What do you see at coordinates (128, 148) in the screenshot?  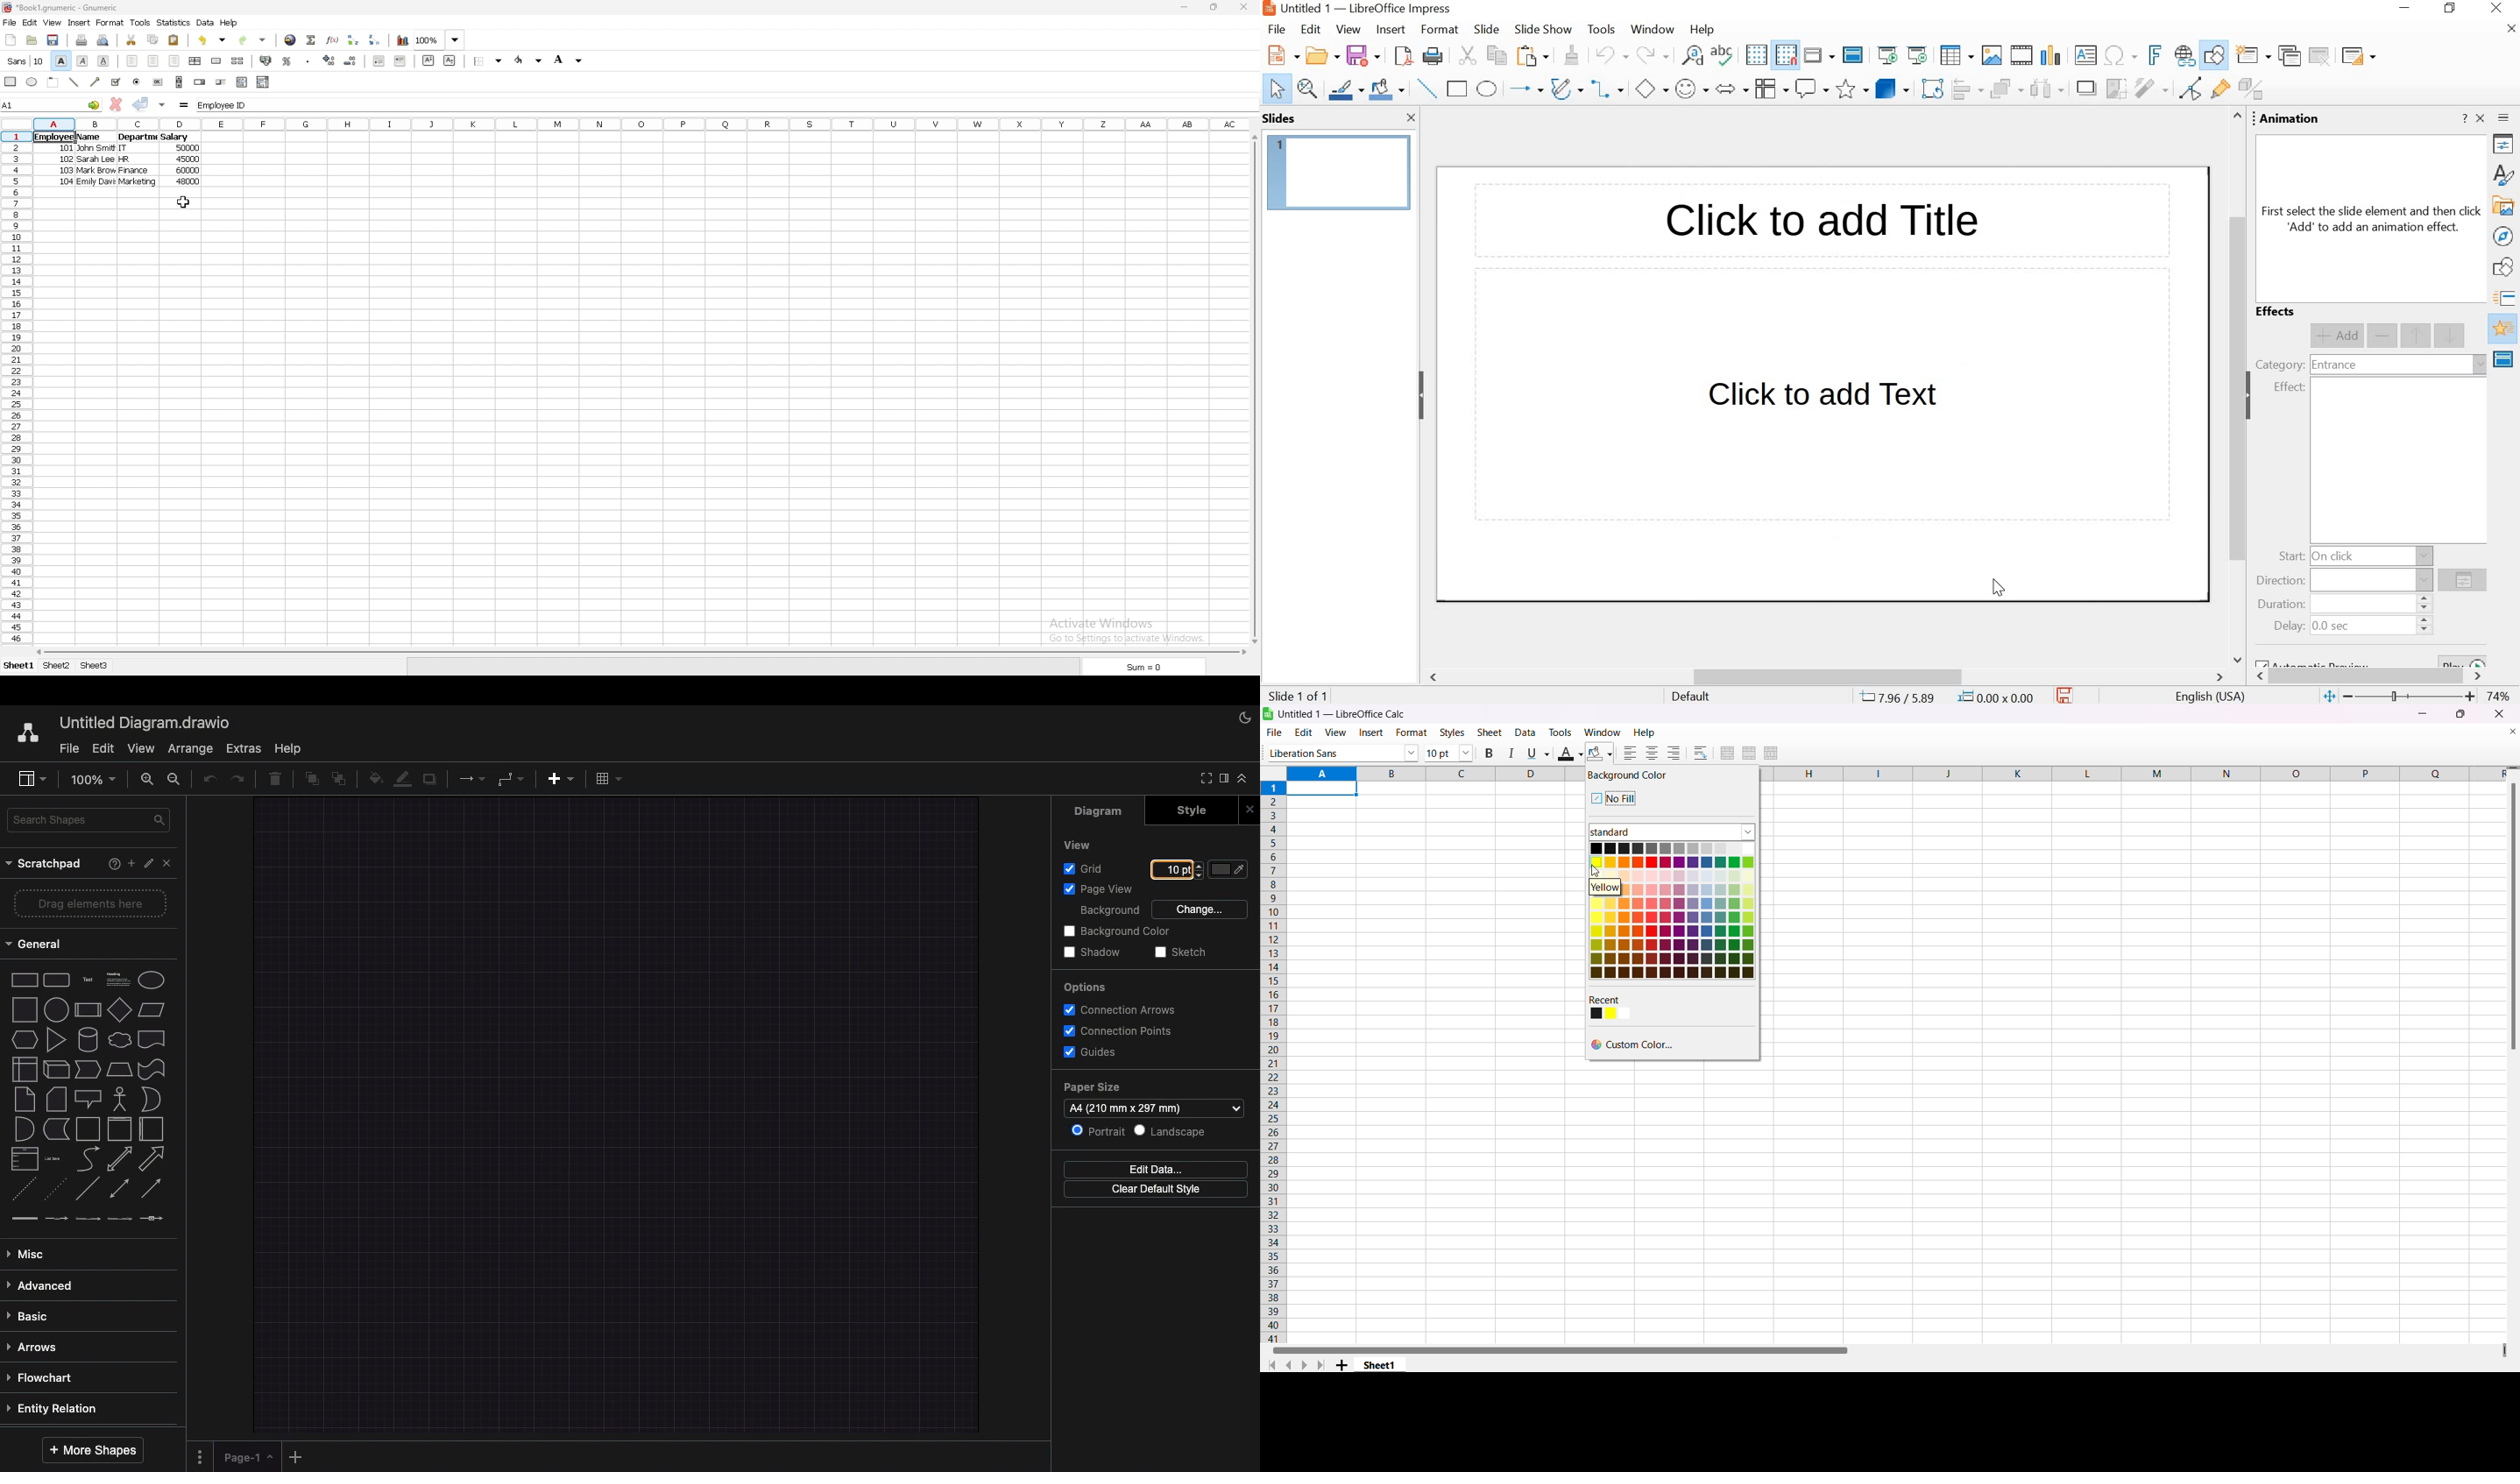 I see `it` at bounding box center [128, 148].